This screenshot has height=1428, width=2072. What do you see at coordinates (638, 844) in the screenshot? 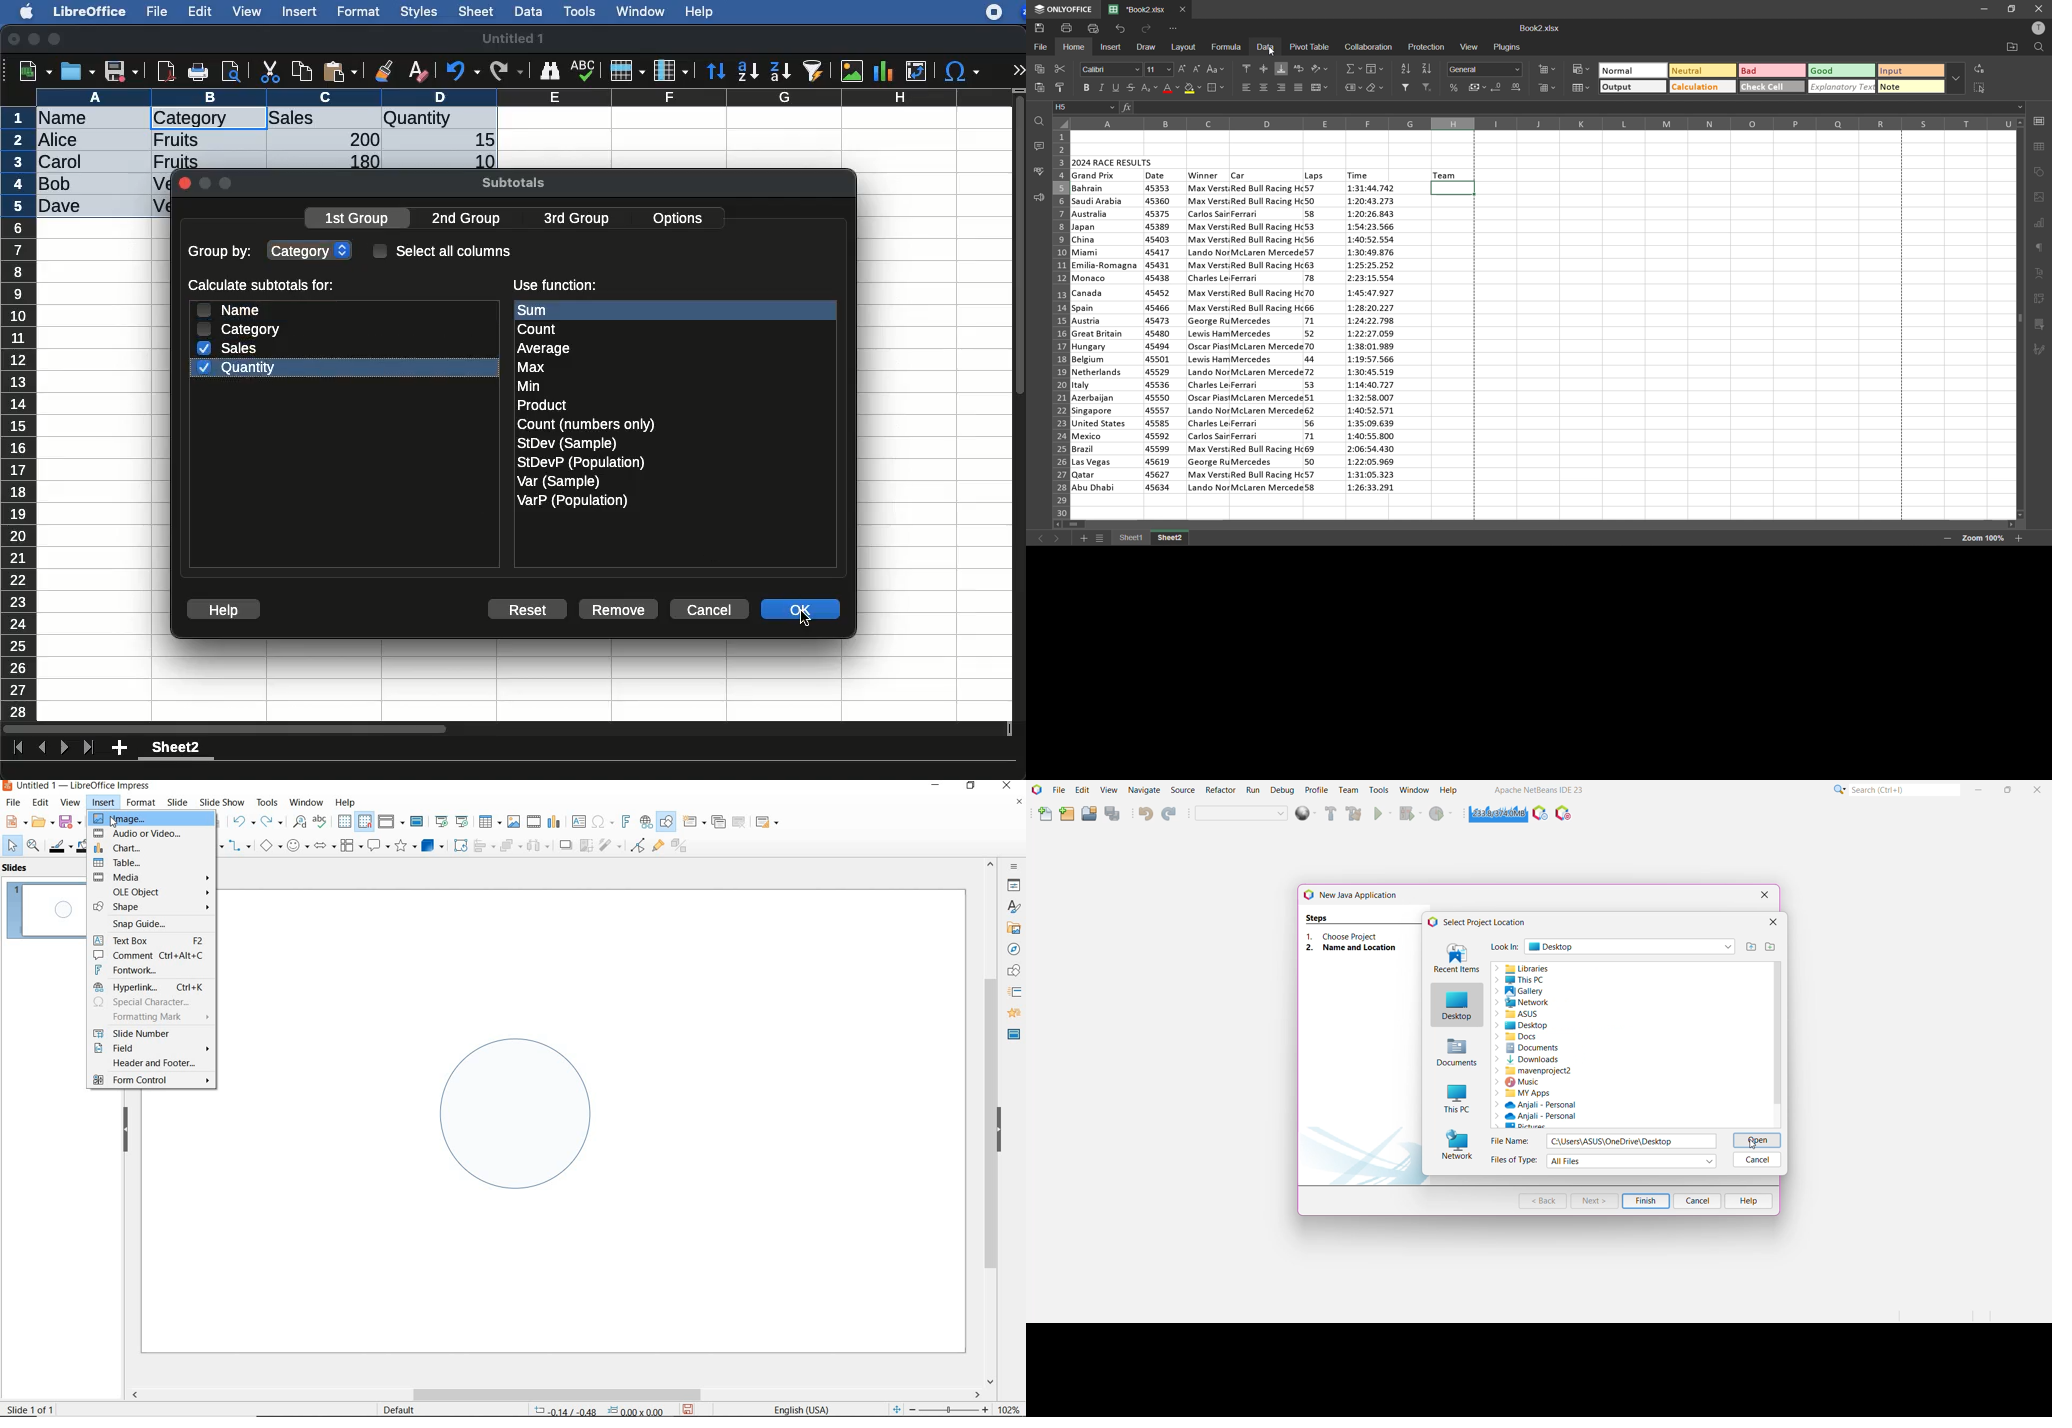
I see `filter` at bounding box center [638, 844].